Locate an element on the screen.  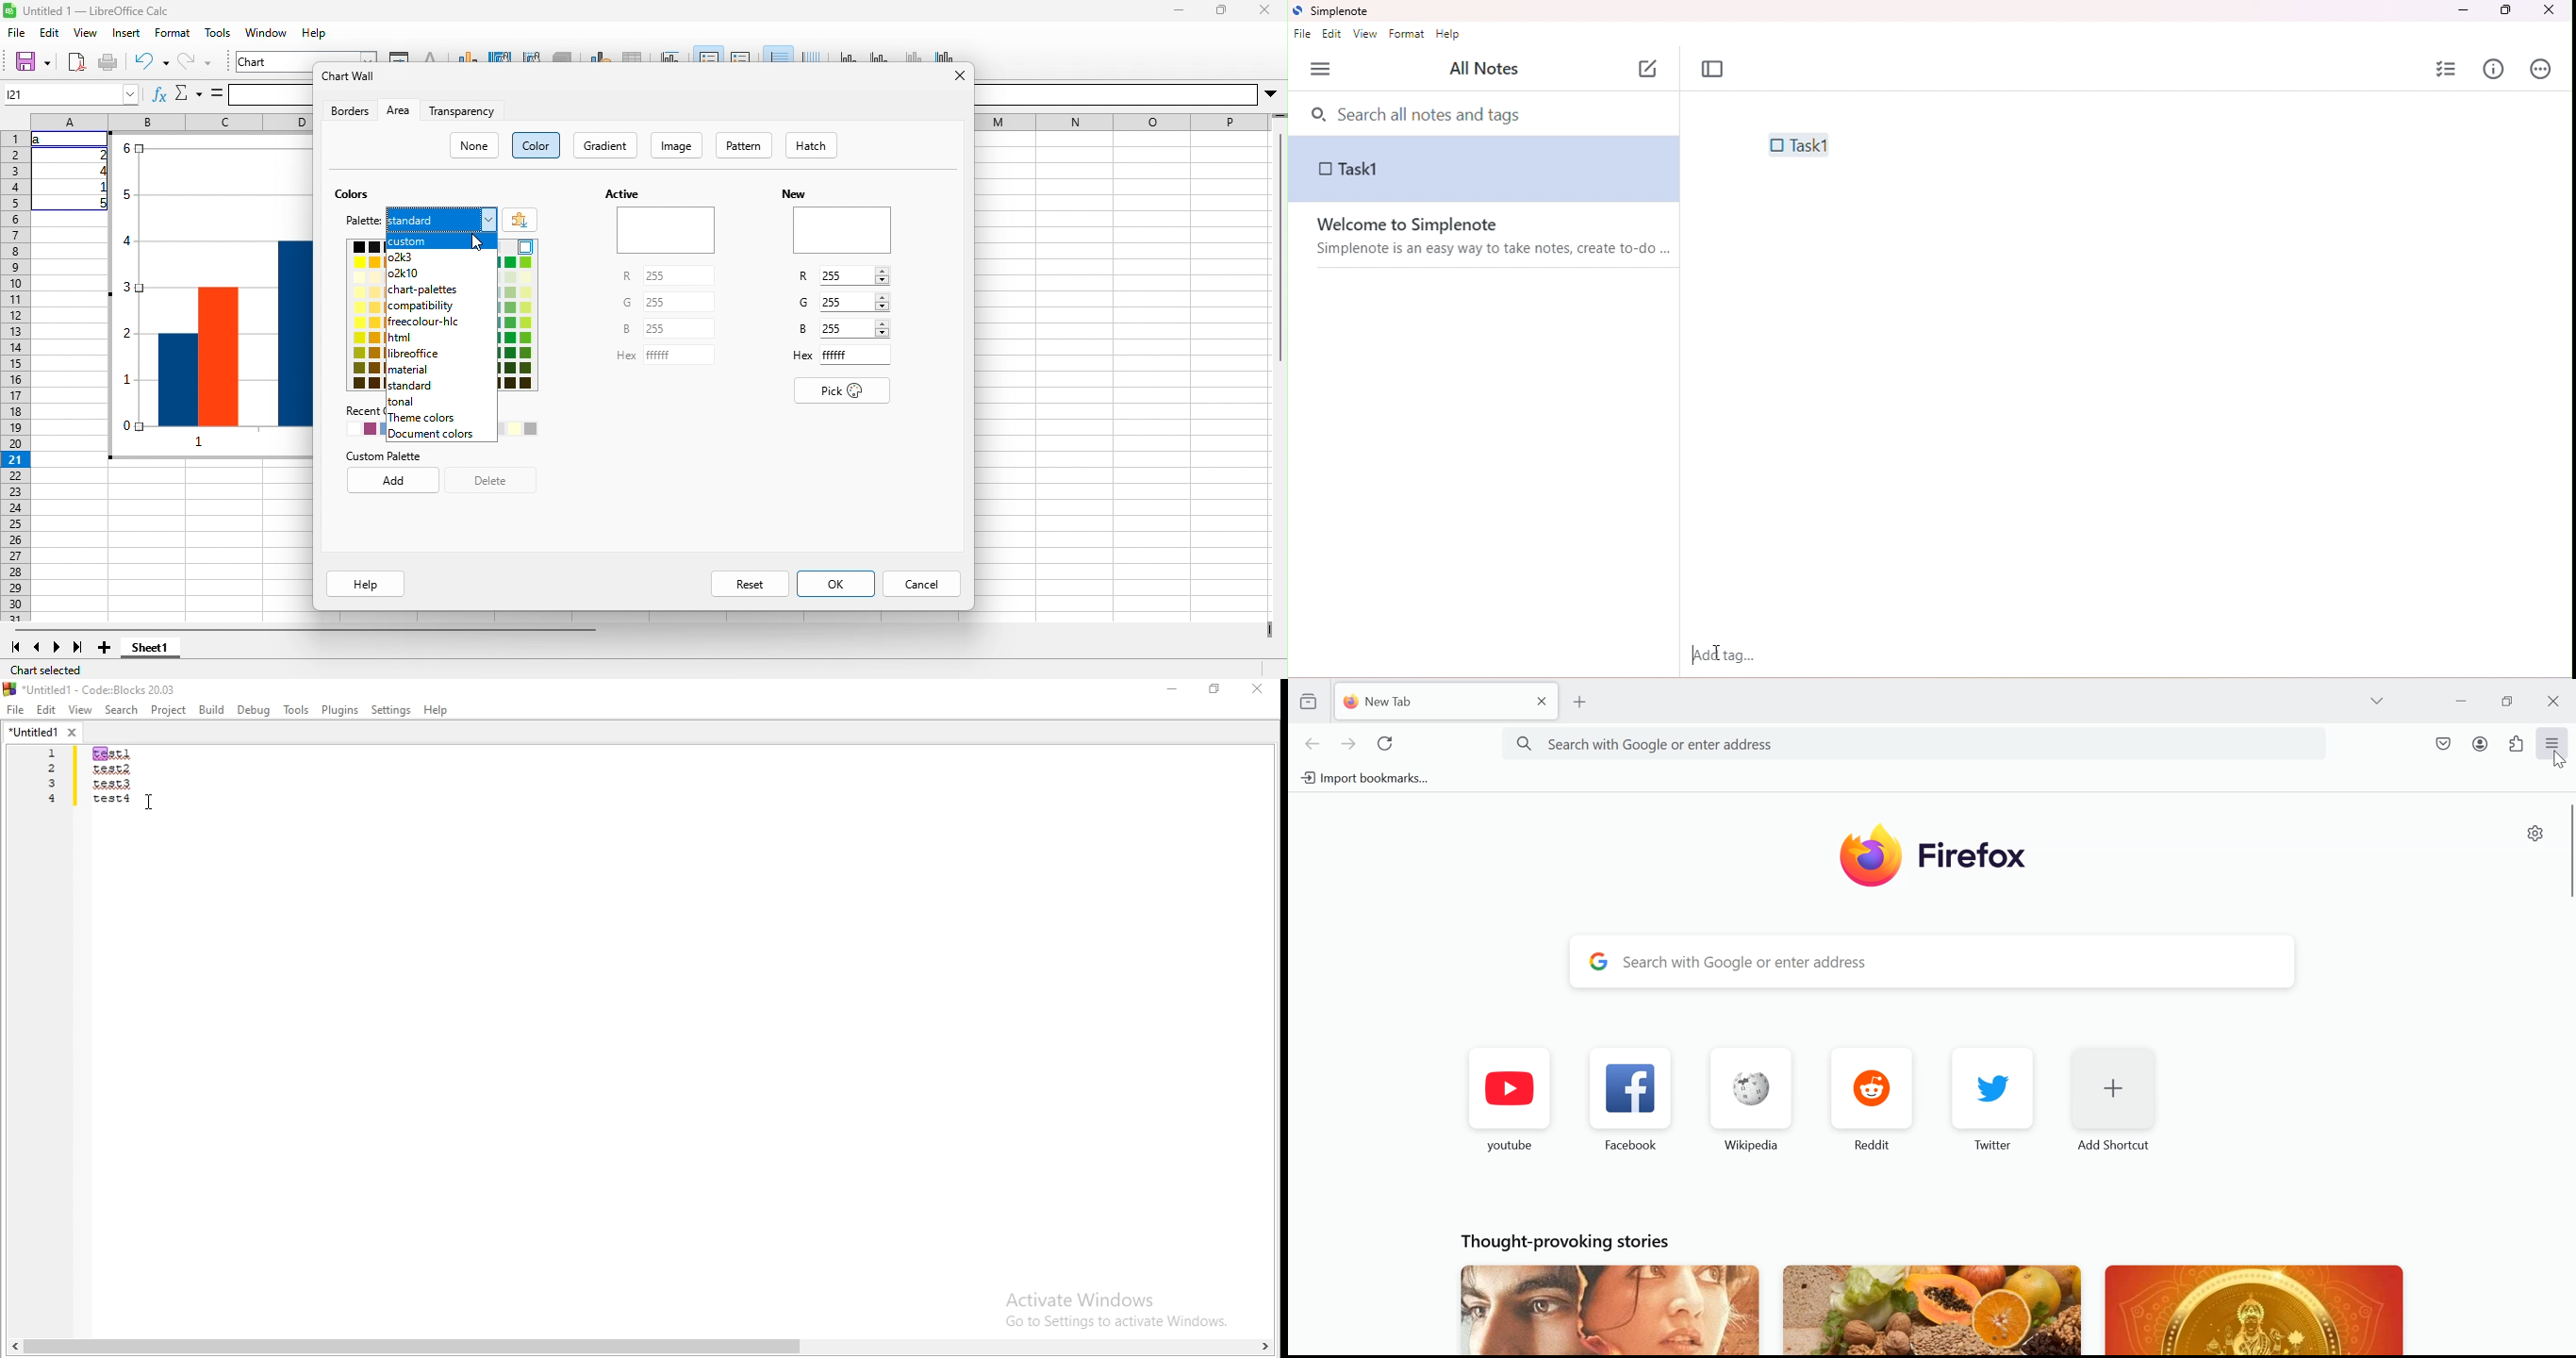
horizontal scroll bar is located at coordinates (305, 629).